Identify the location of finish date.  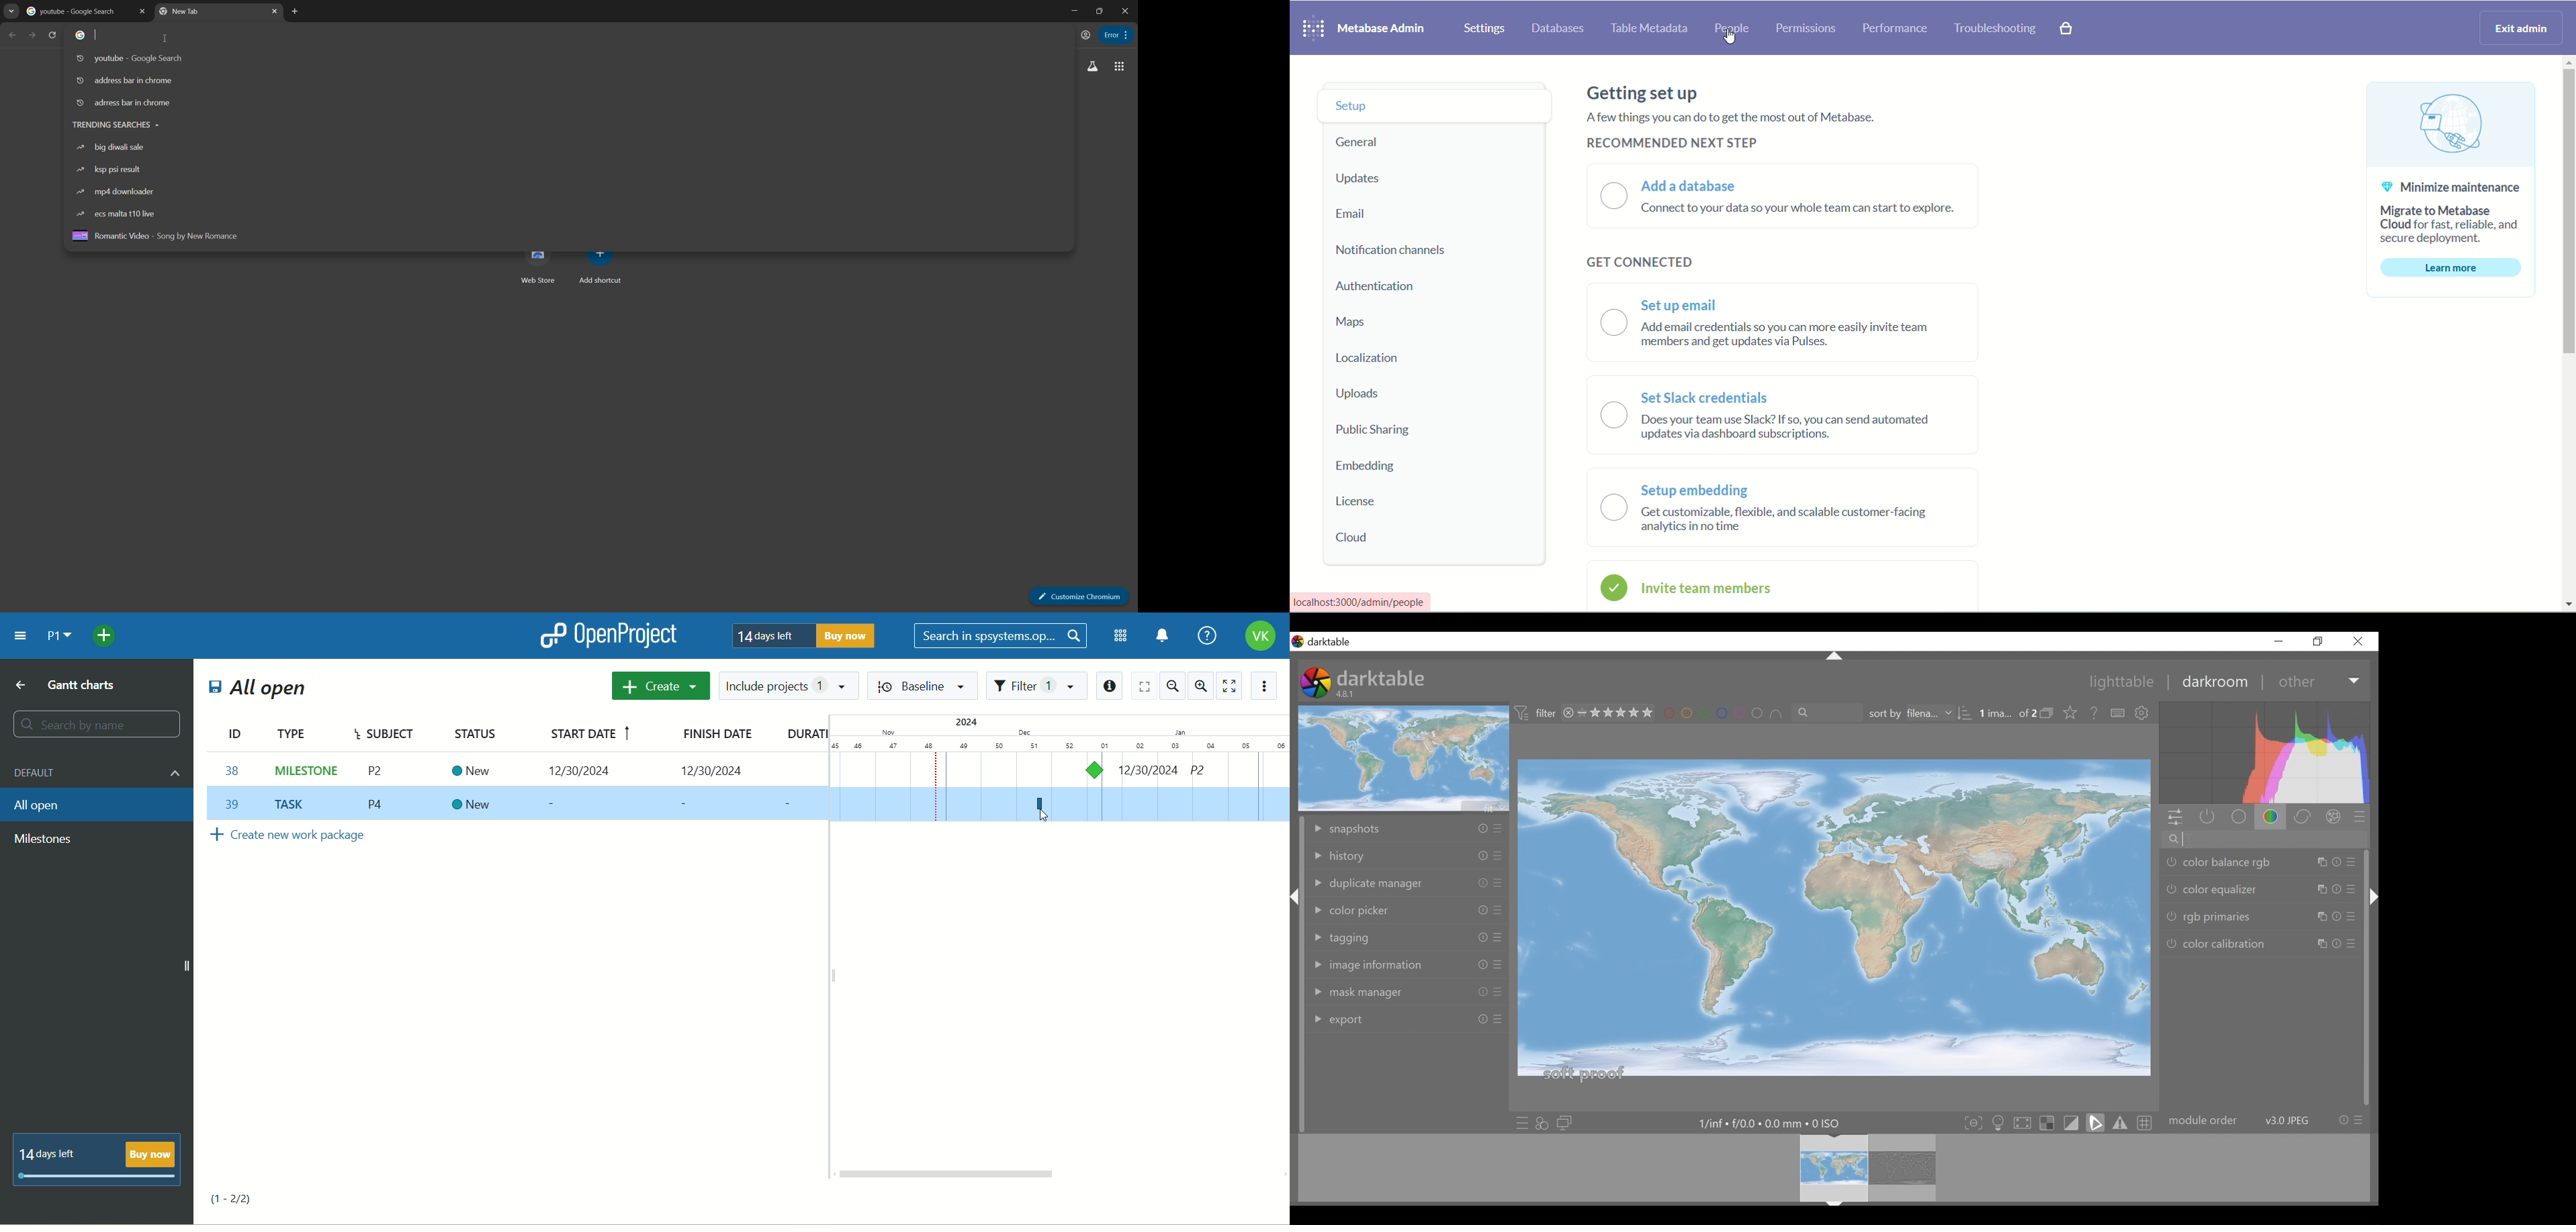
(722, 736).